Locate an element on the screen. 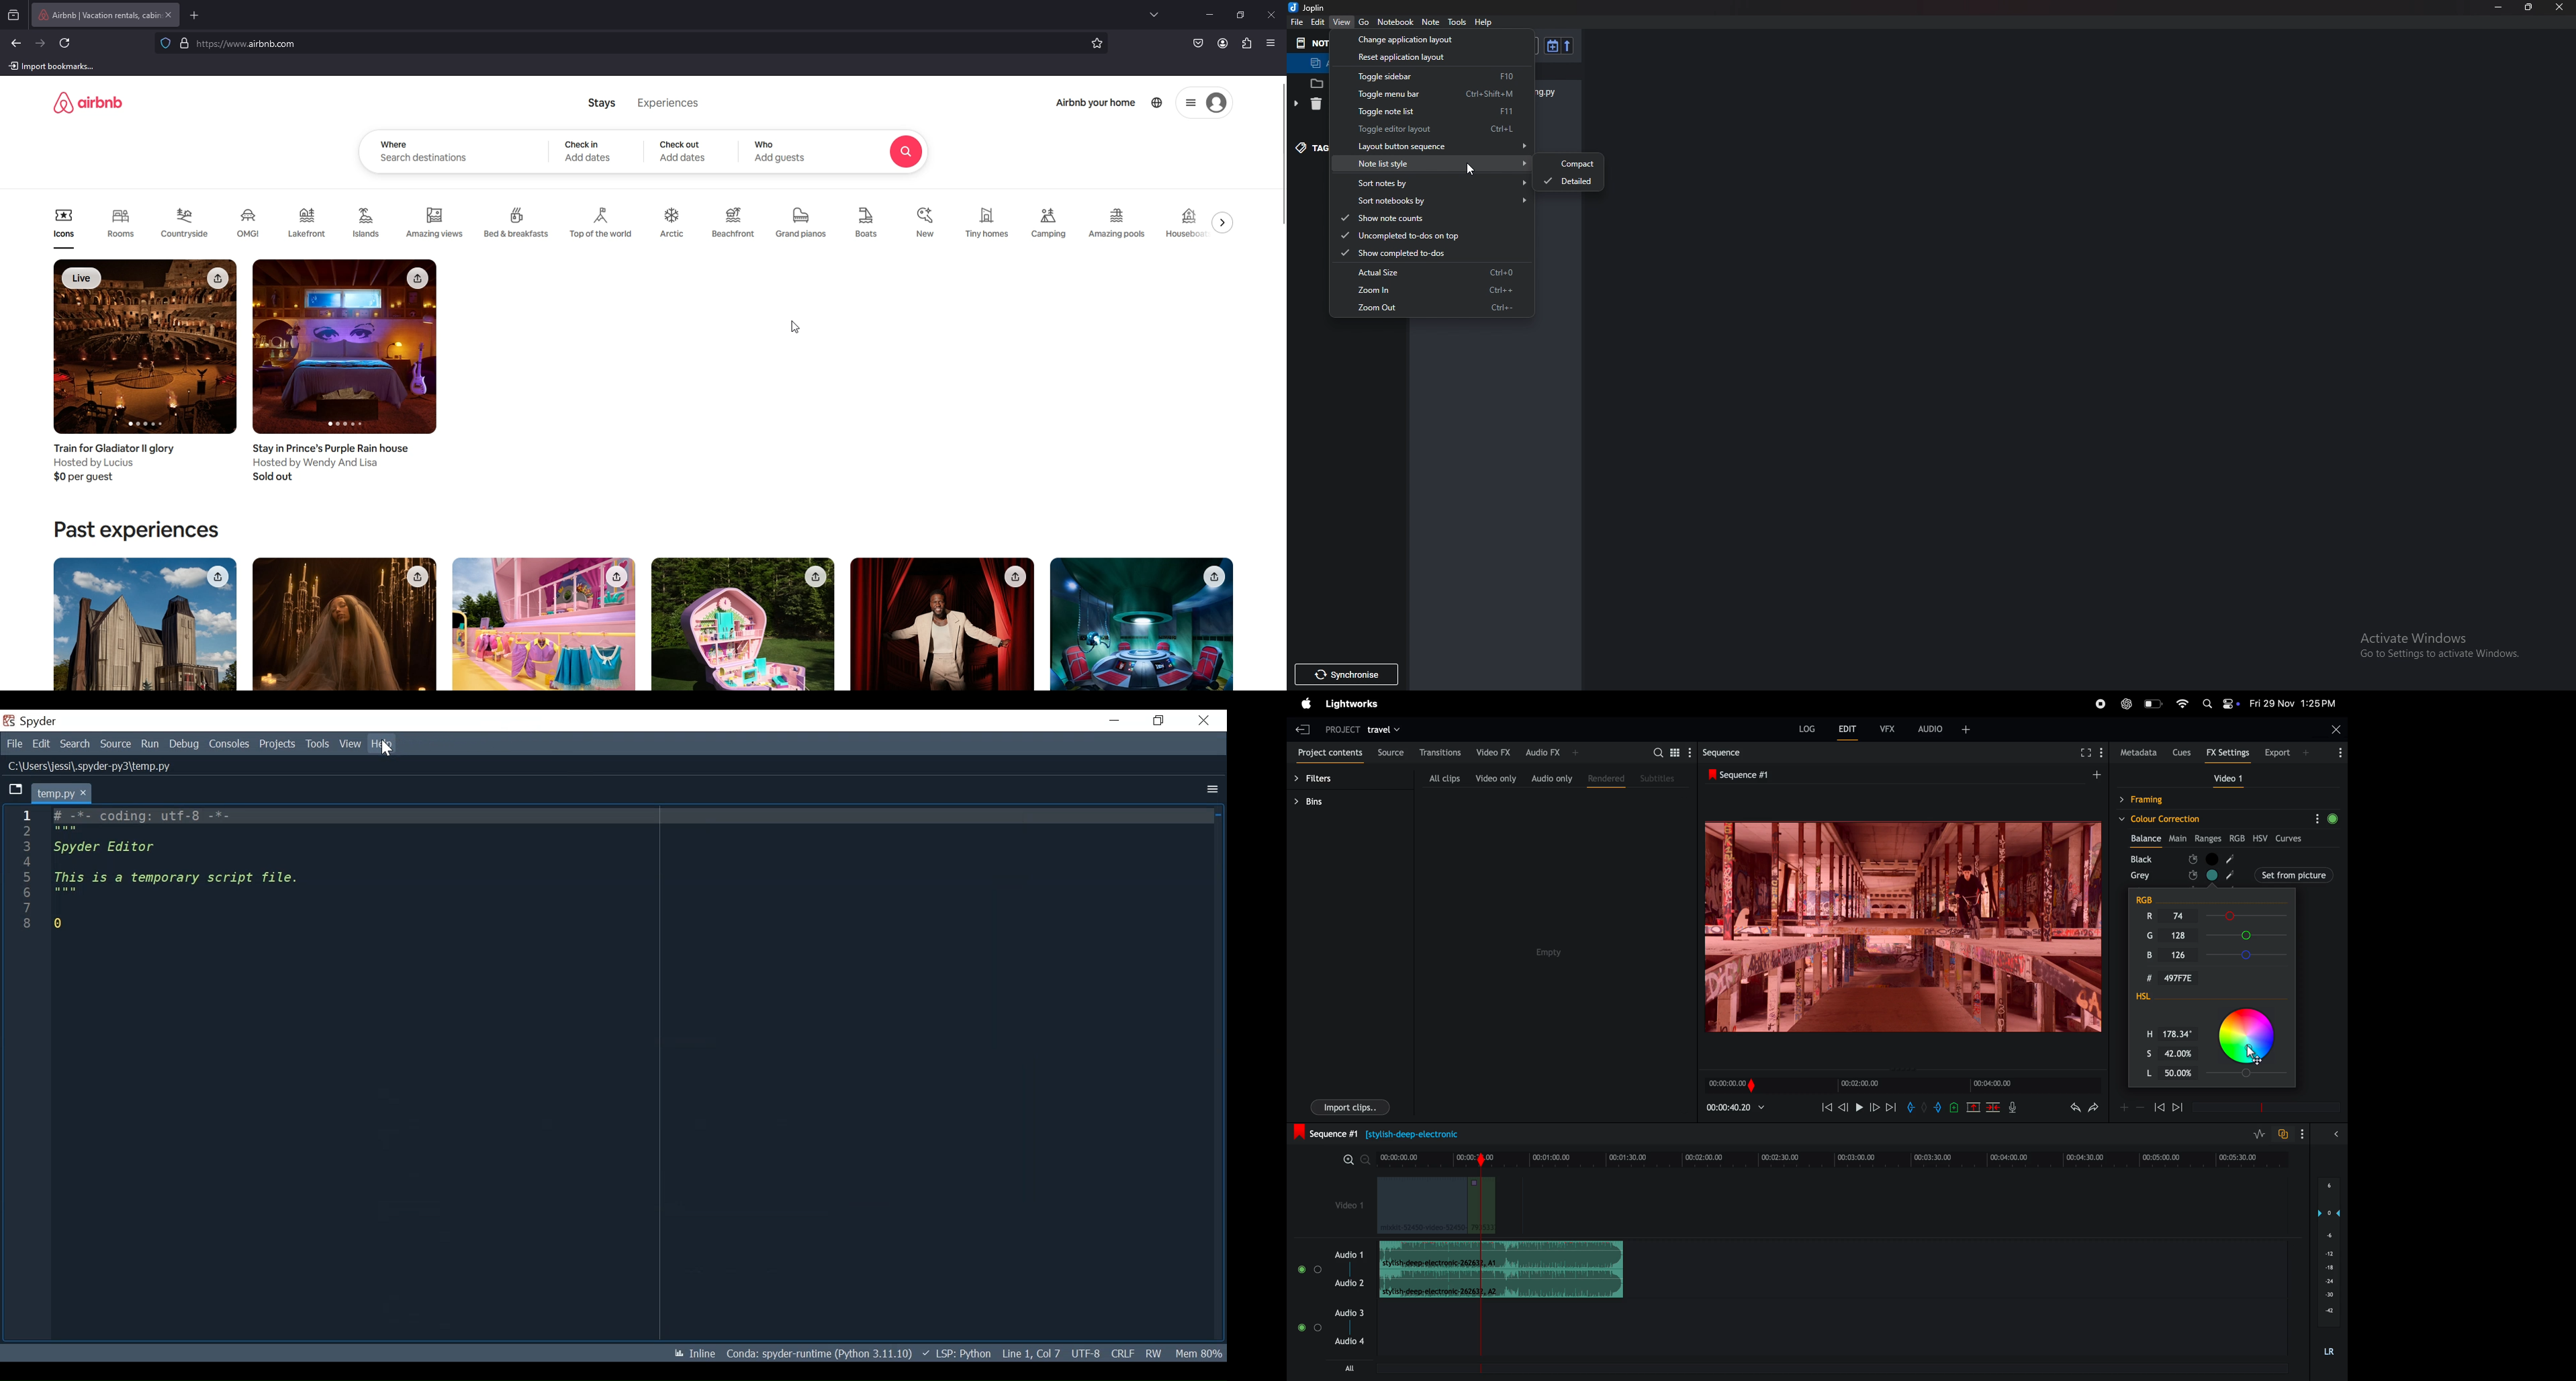 The image size is (2576, 1400). new is located at coordinates (927, 223).